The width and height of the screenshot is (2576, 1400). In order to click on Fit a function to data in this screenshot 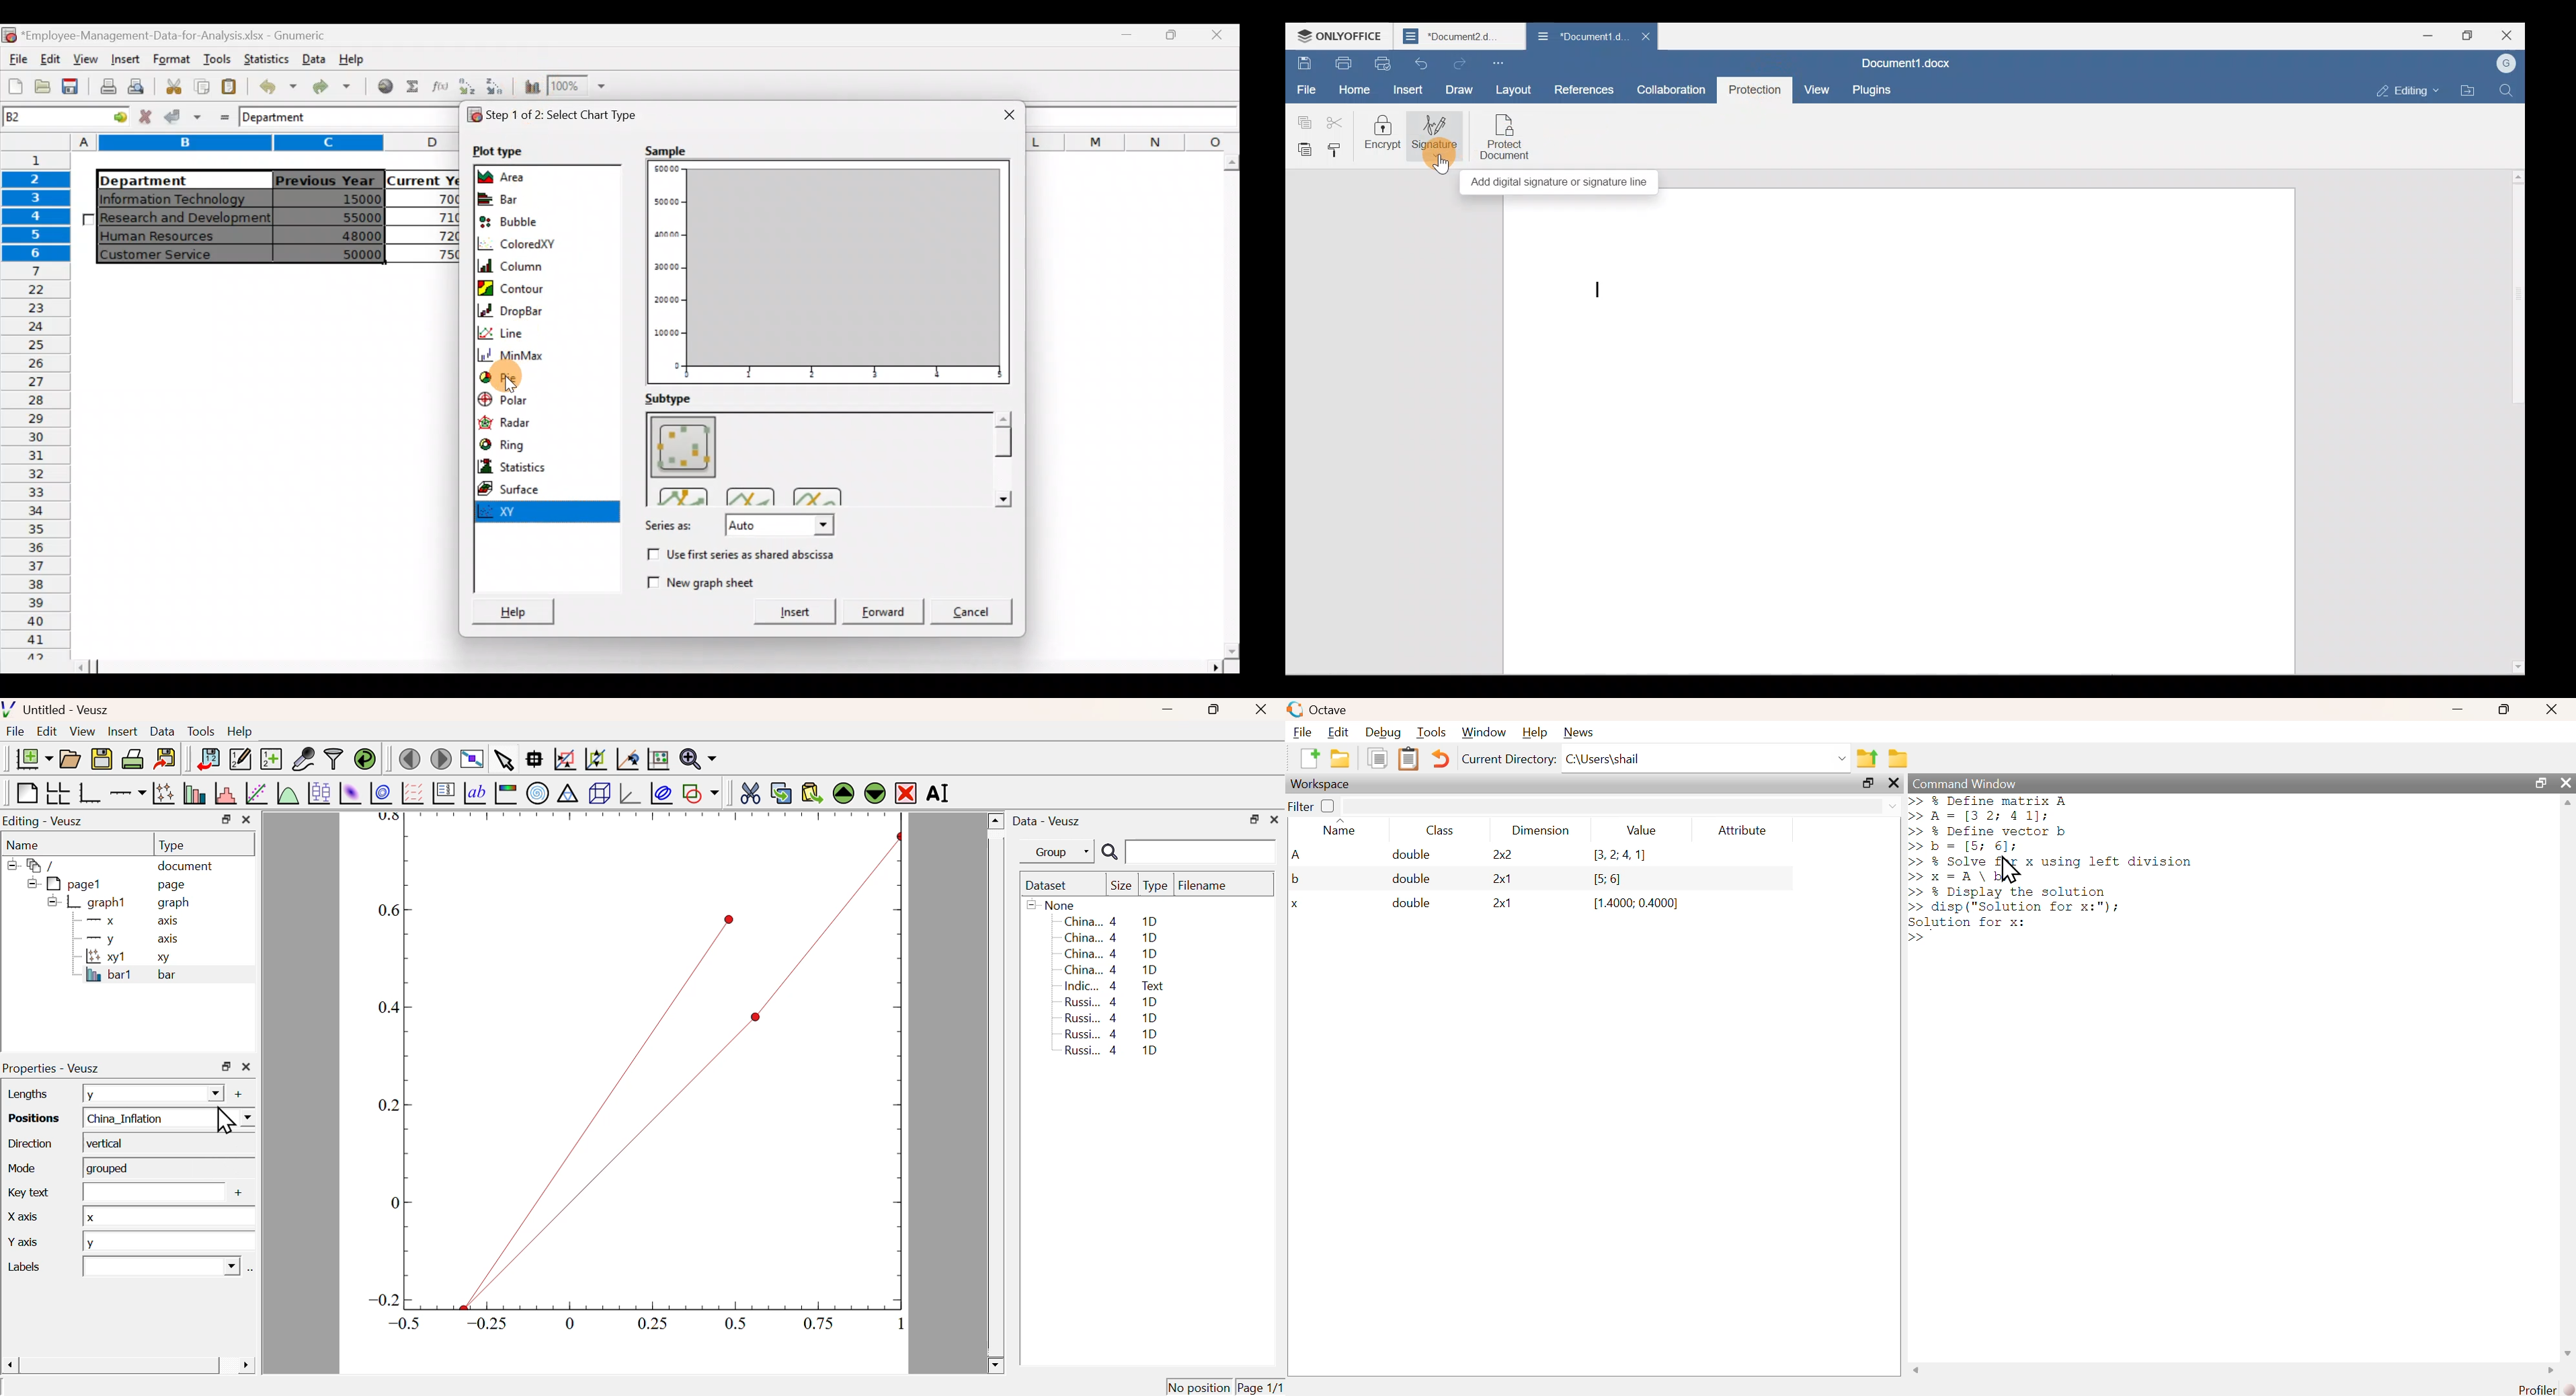, I will do `click(257, 794)`.